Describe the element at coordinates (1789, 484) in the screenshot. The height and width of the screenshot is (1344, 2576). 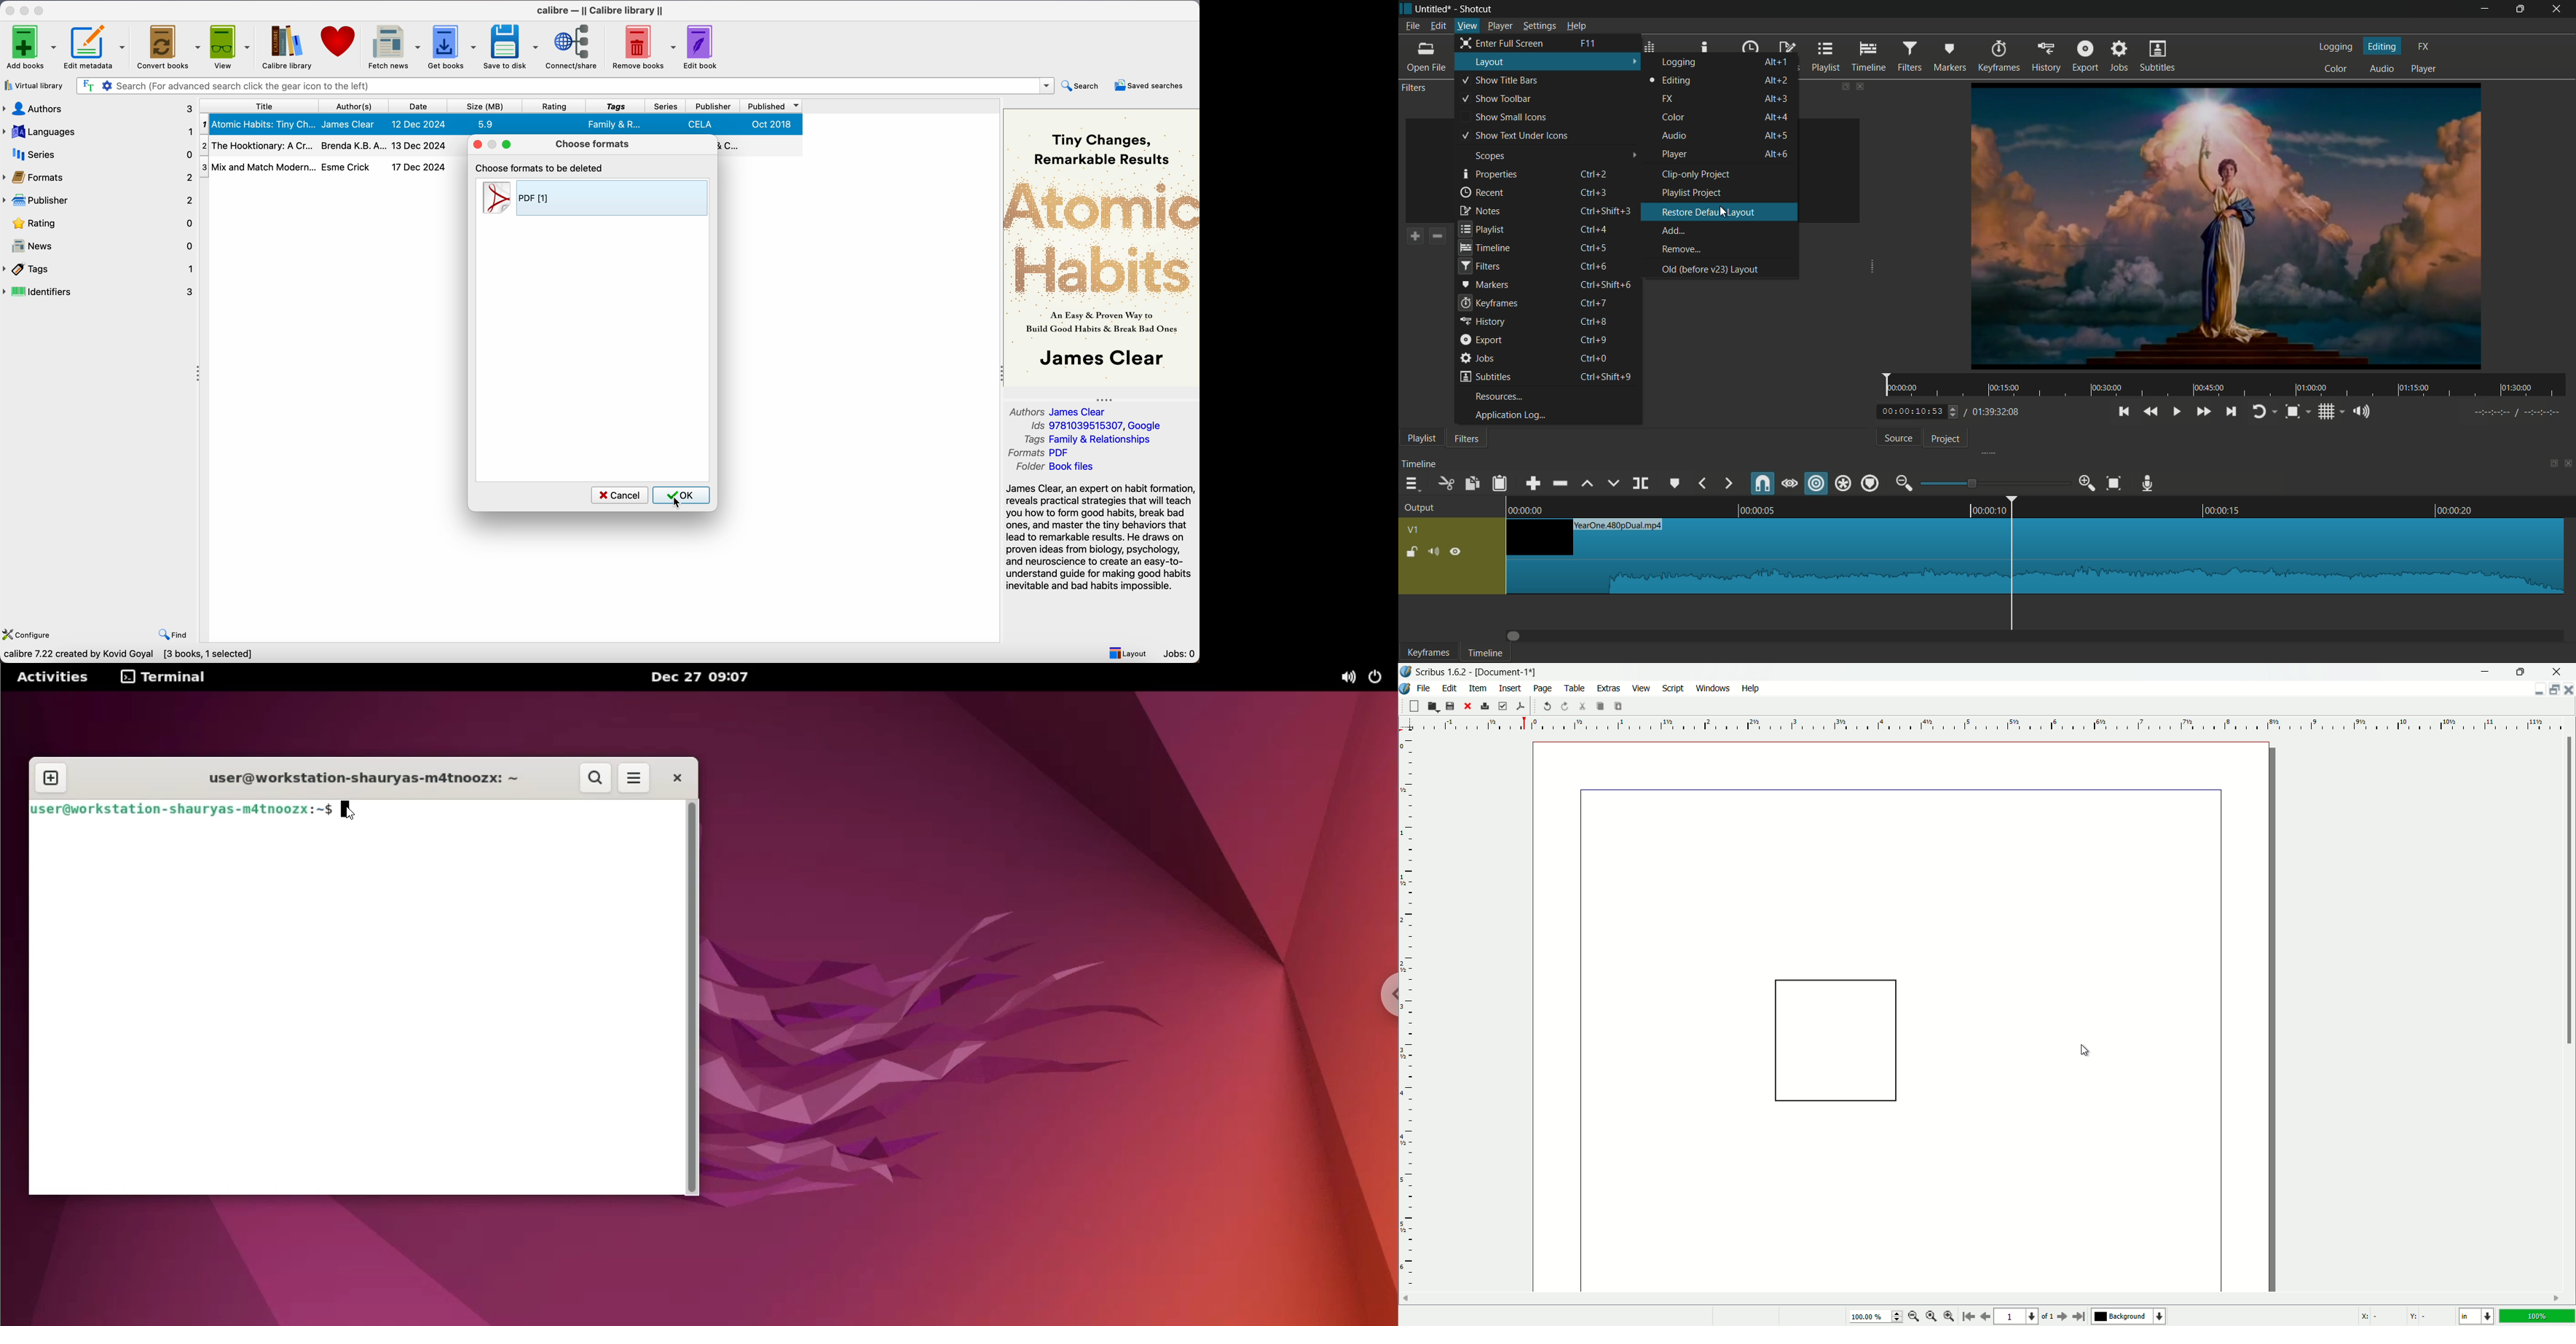
I see `scrub while dragging` at that location.